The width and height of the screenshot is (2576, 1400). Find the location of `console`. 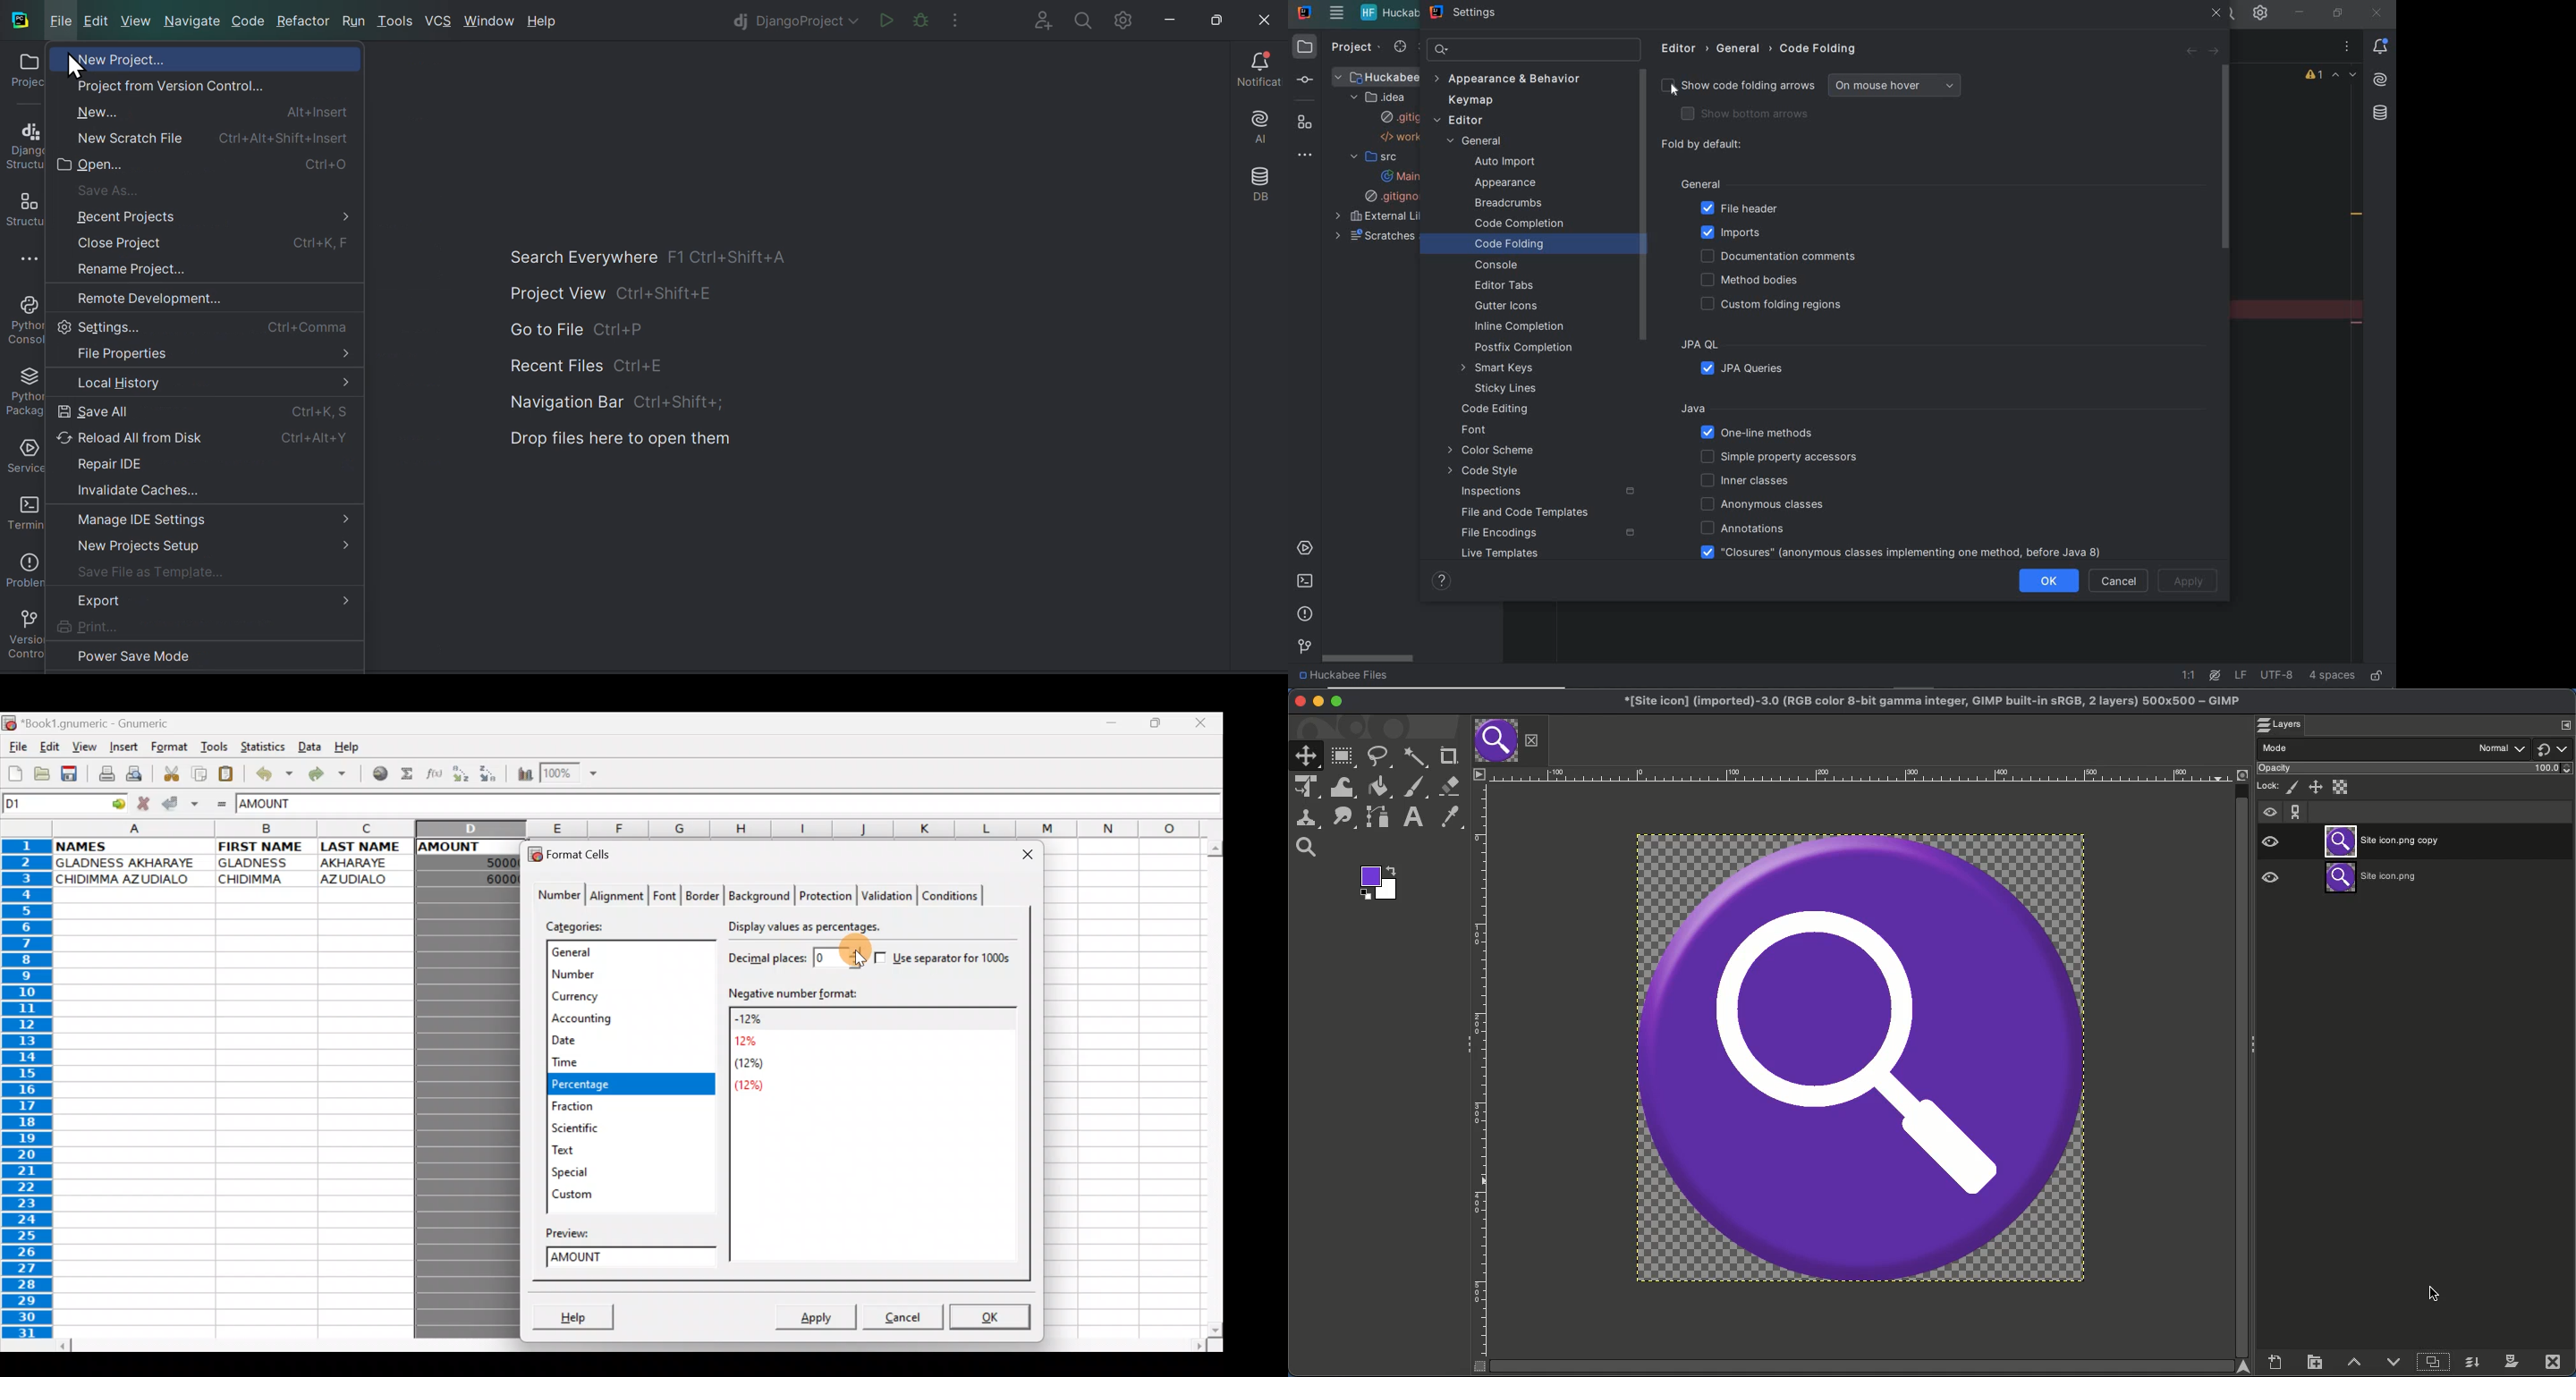

console is located at coordinates (1493, 266).